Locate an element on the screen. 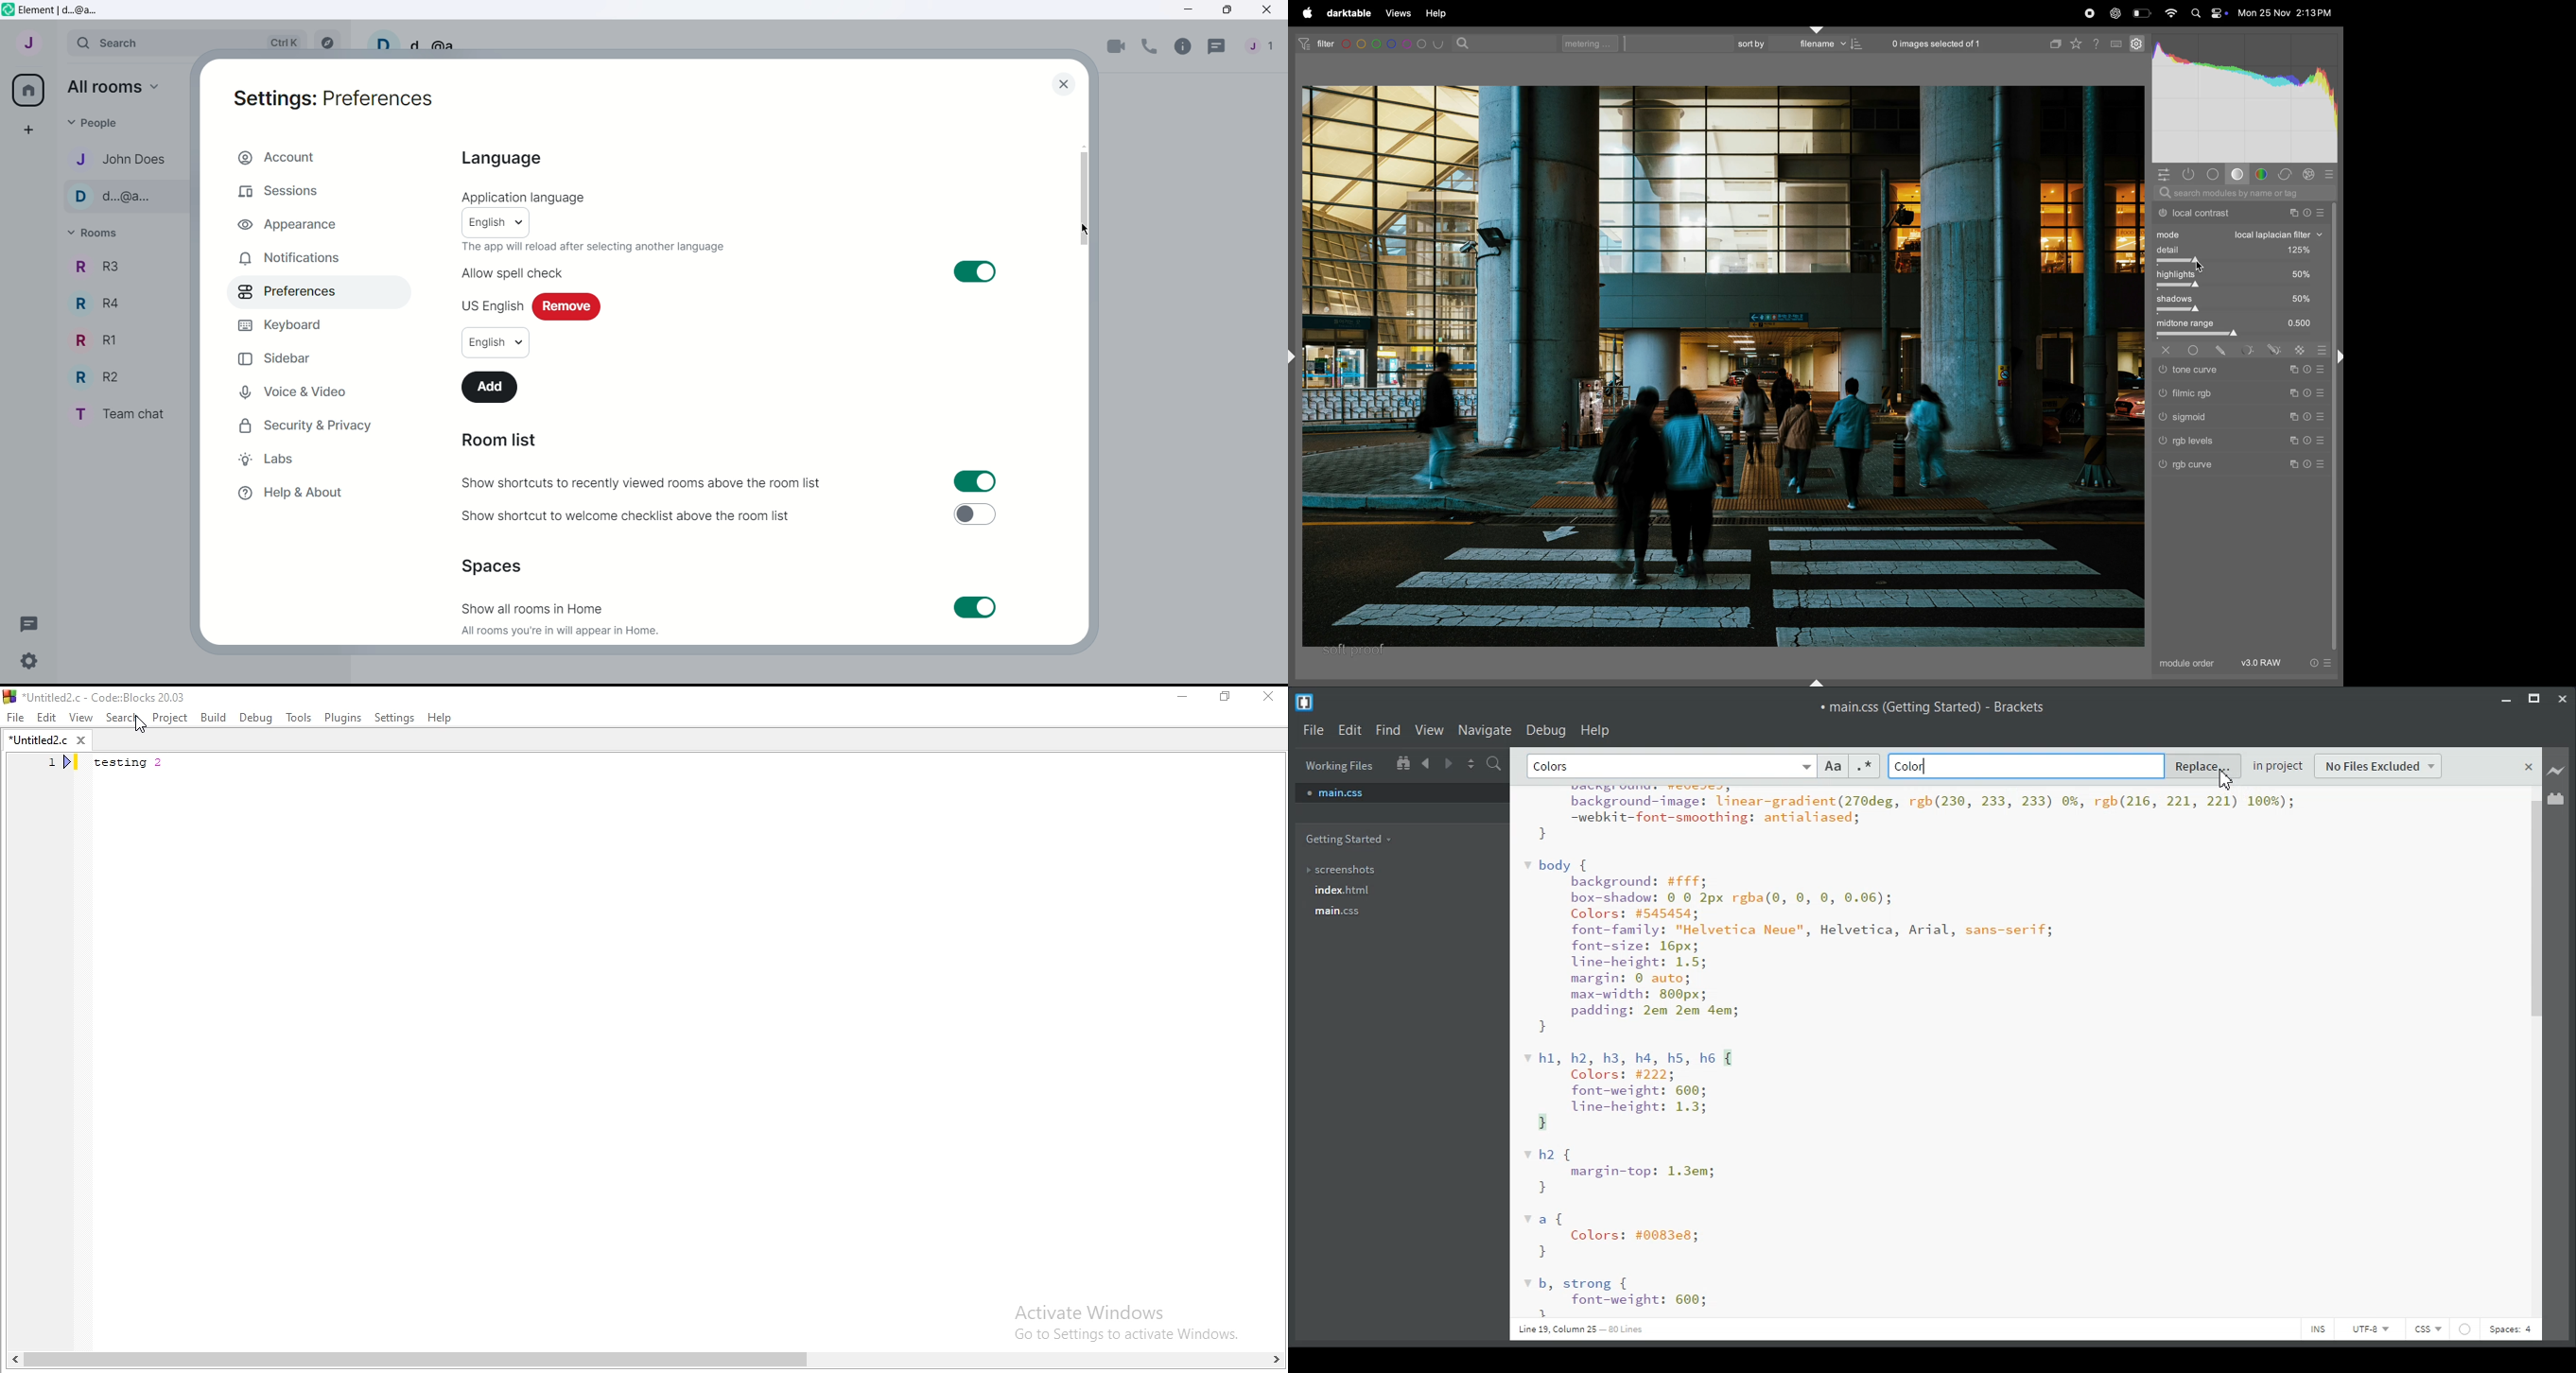  Account  is located at coordinates (319, 158).